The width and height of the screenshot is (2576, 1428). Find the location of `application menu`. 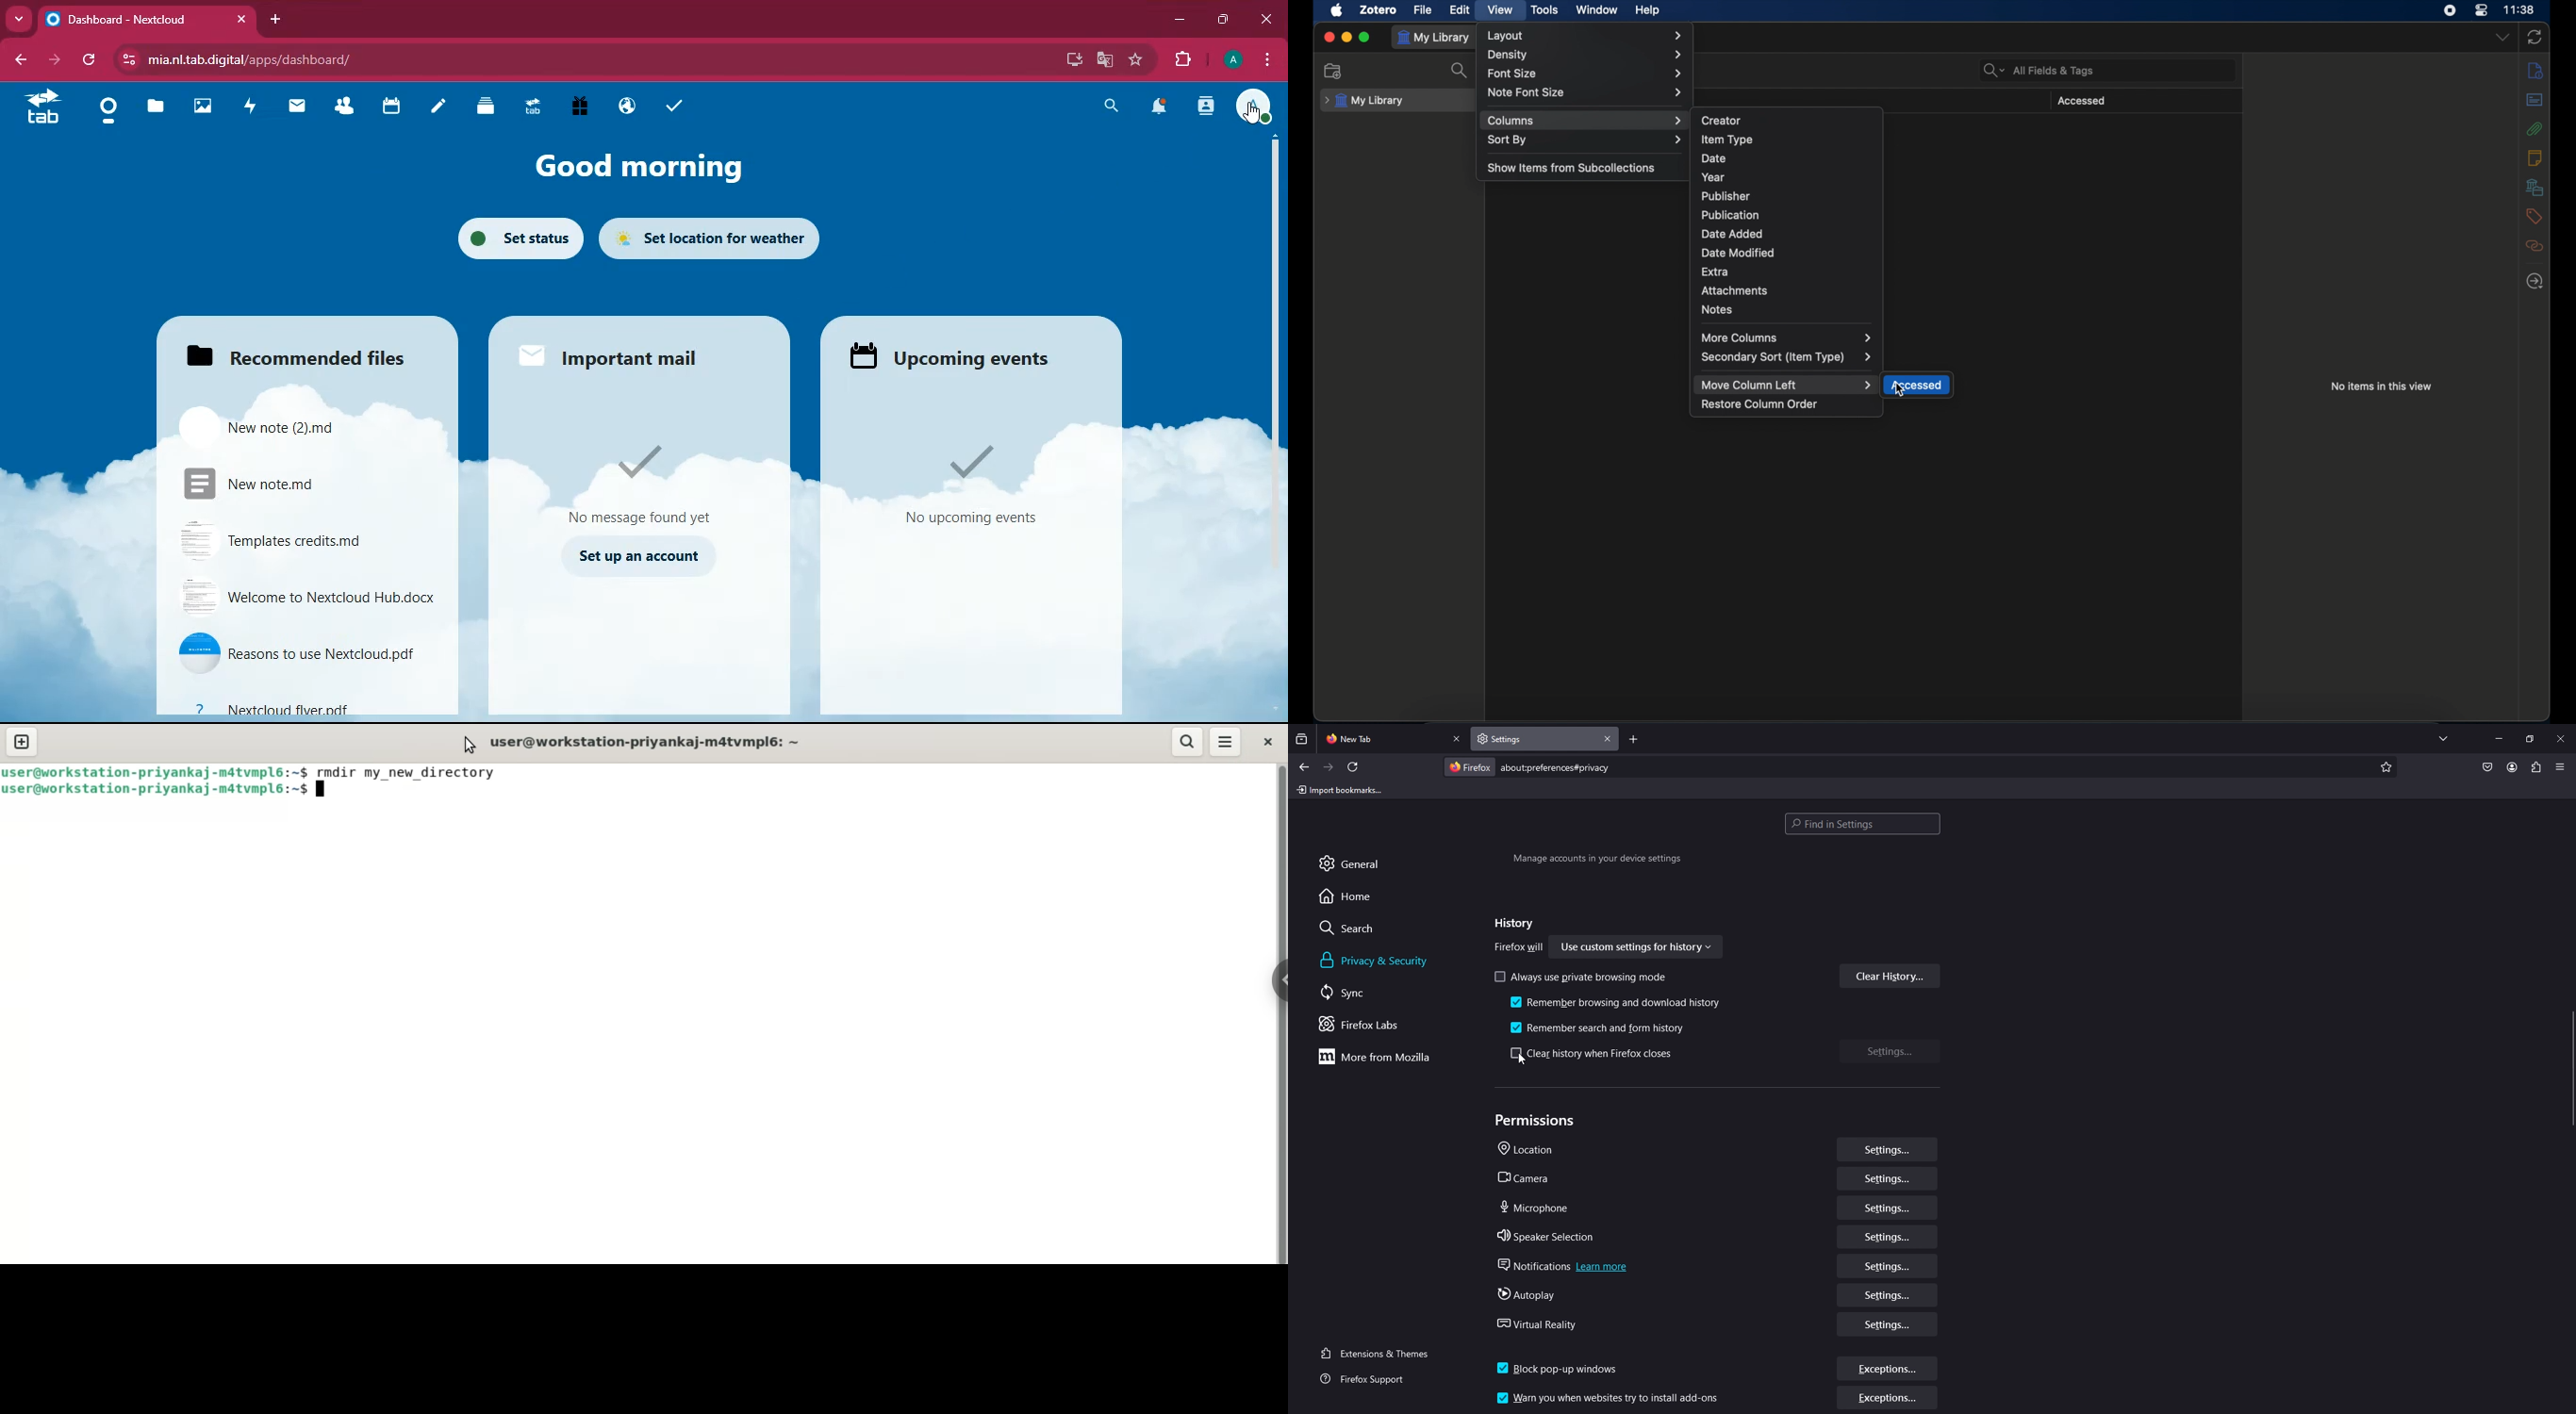

application menu is located at coordinates (2559, 766).